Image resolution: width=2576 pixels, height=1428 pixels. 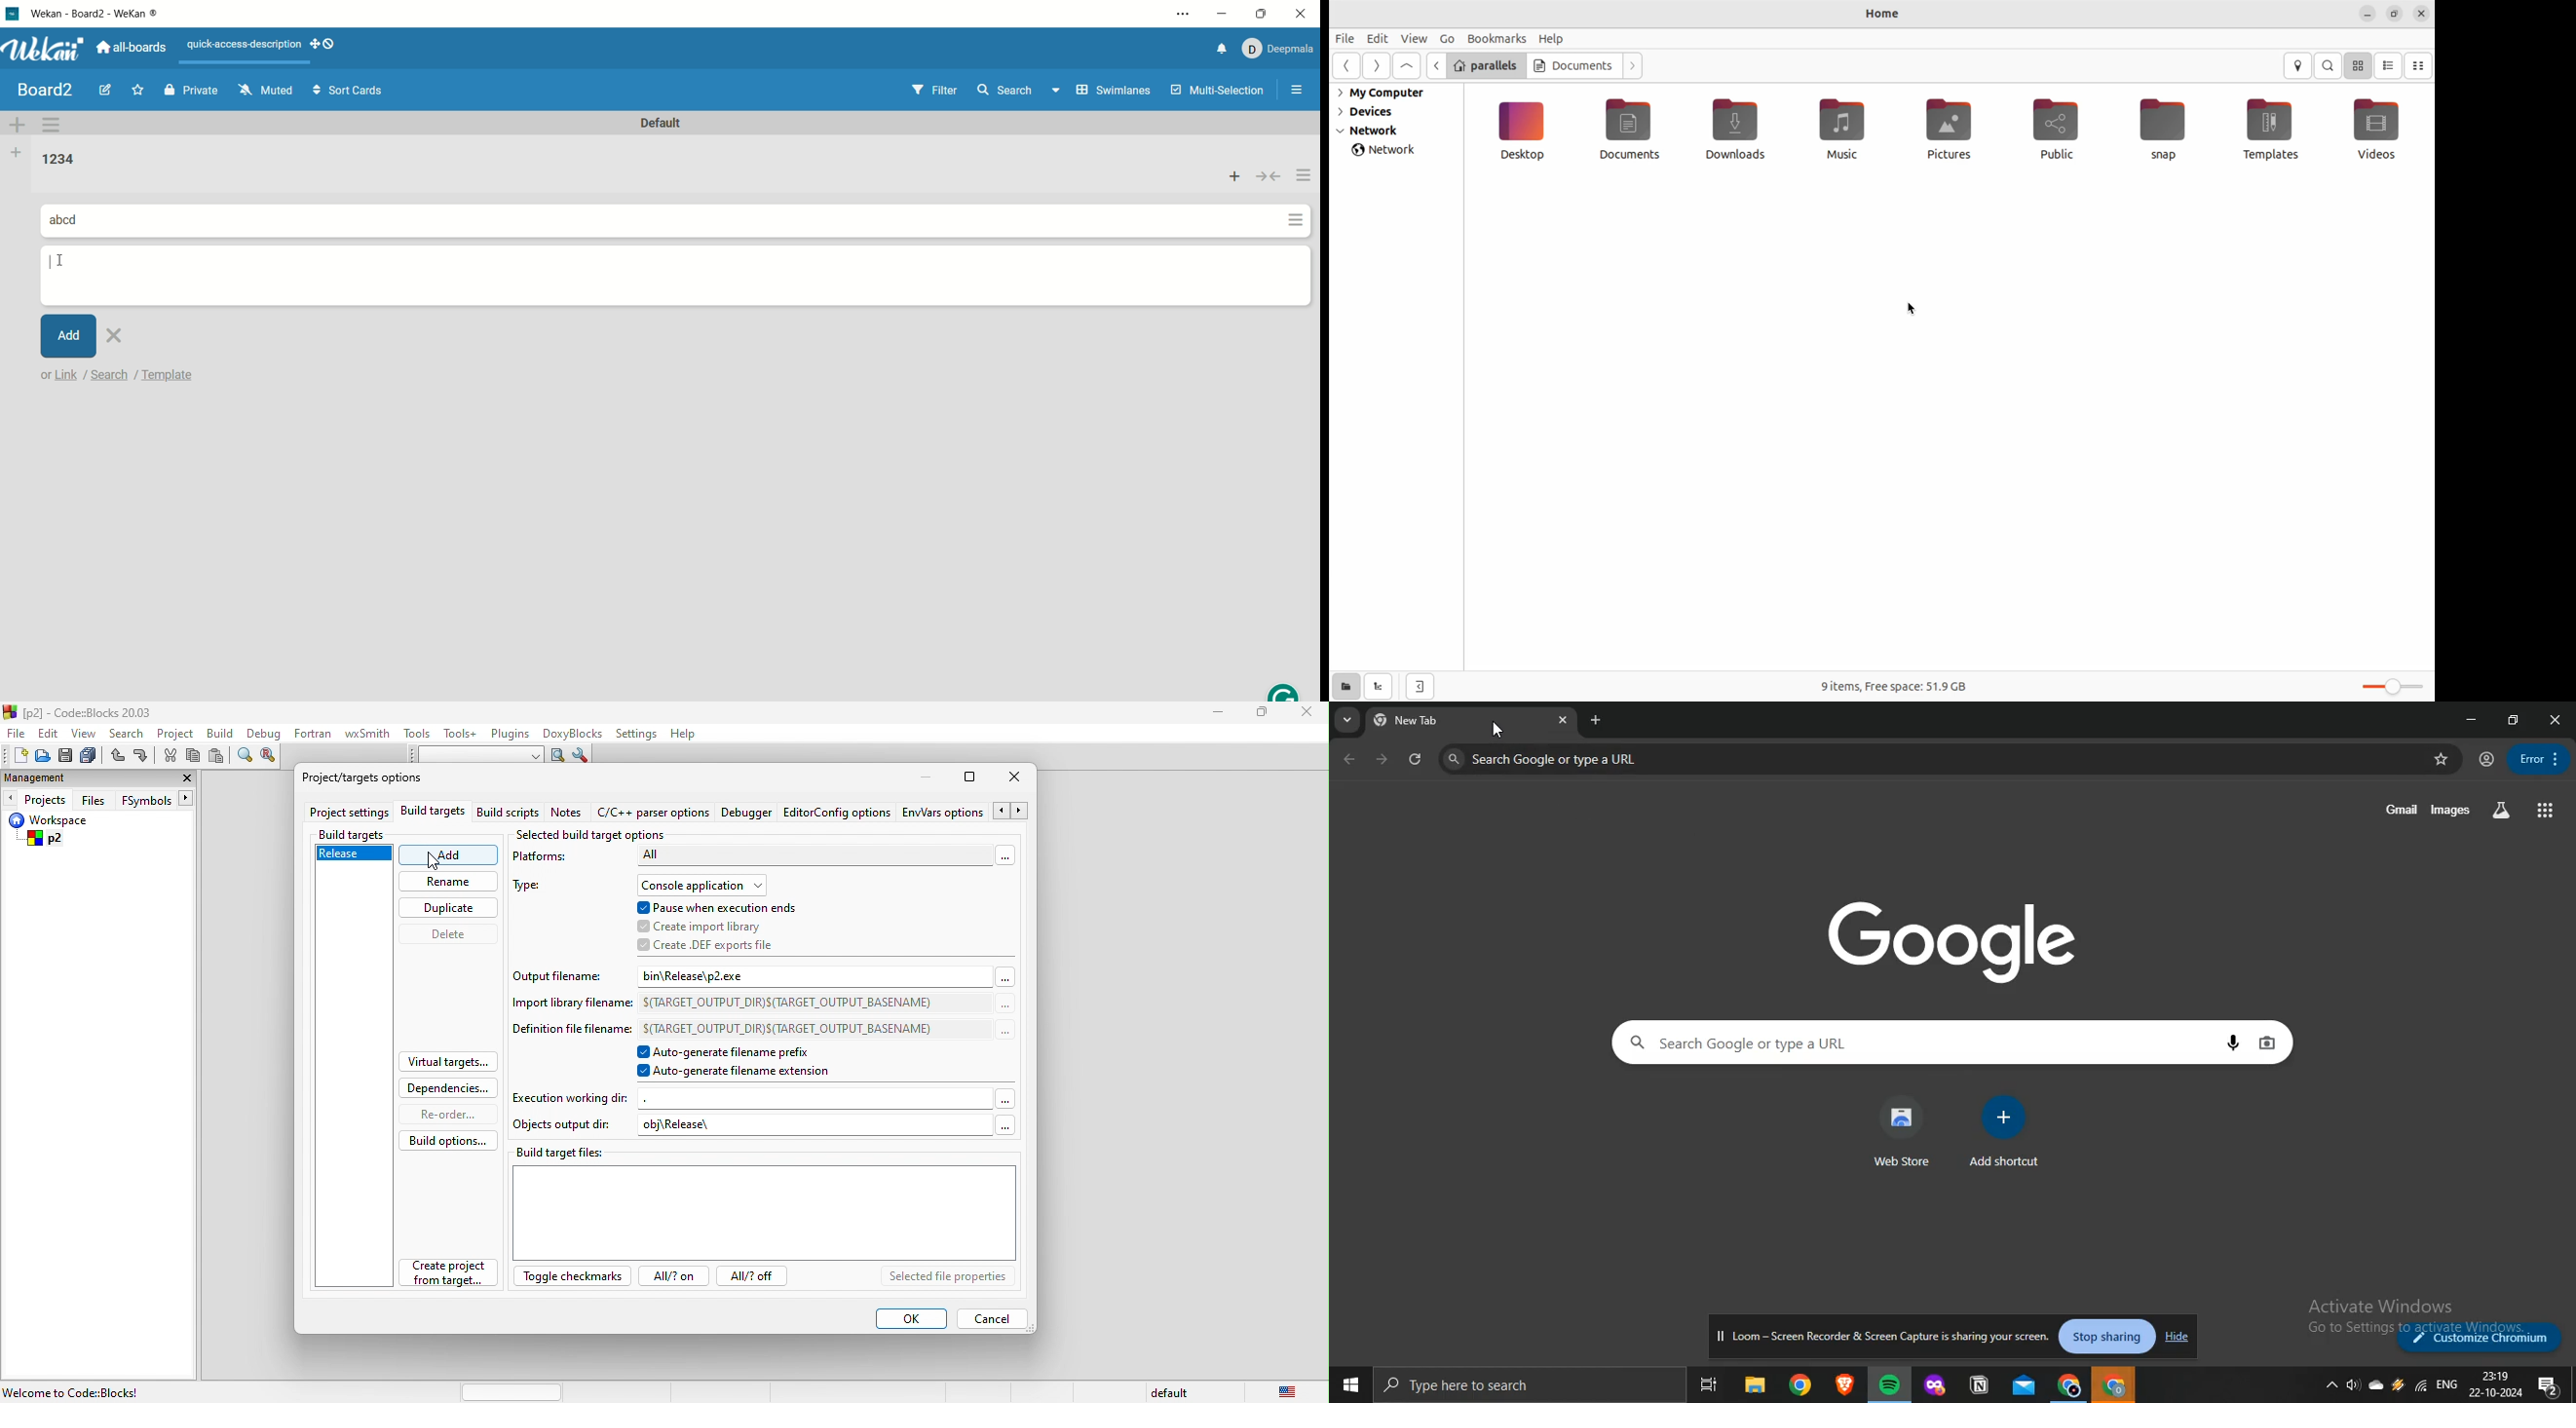 What do you see at coordinates (567, 812) in the screenshot?
I see `notes` at bounding box center [567, 812].